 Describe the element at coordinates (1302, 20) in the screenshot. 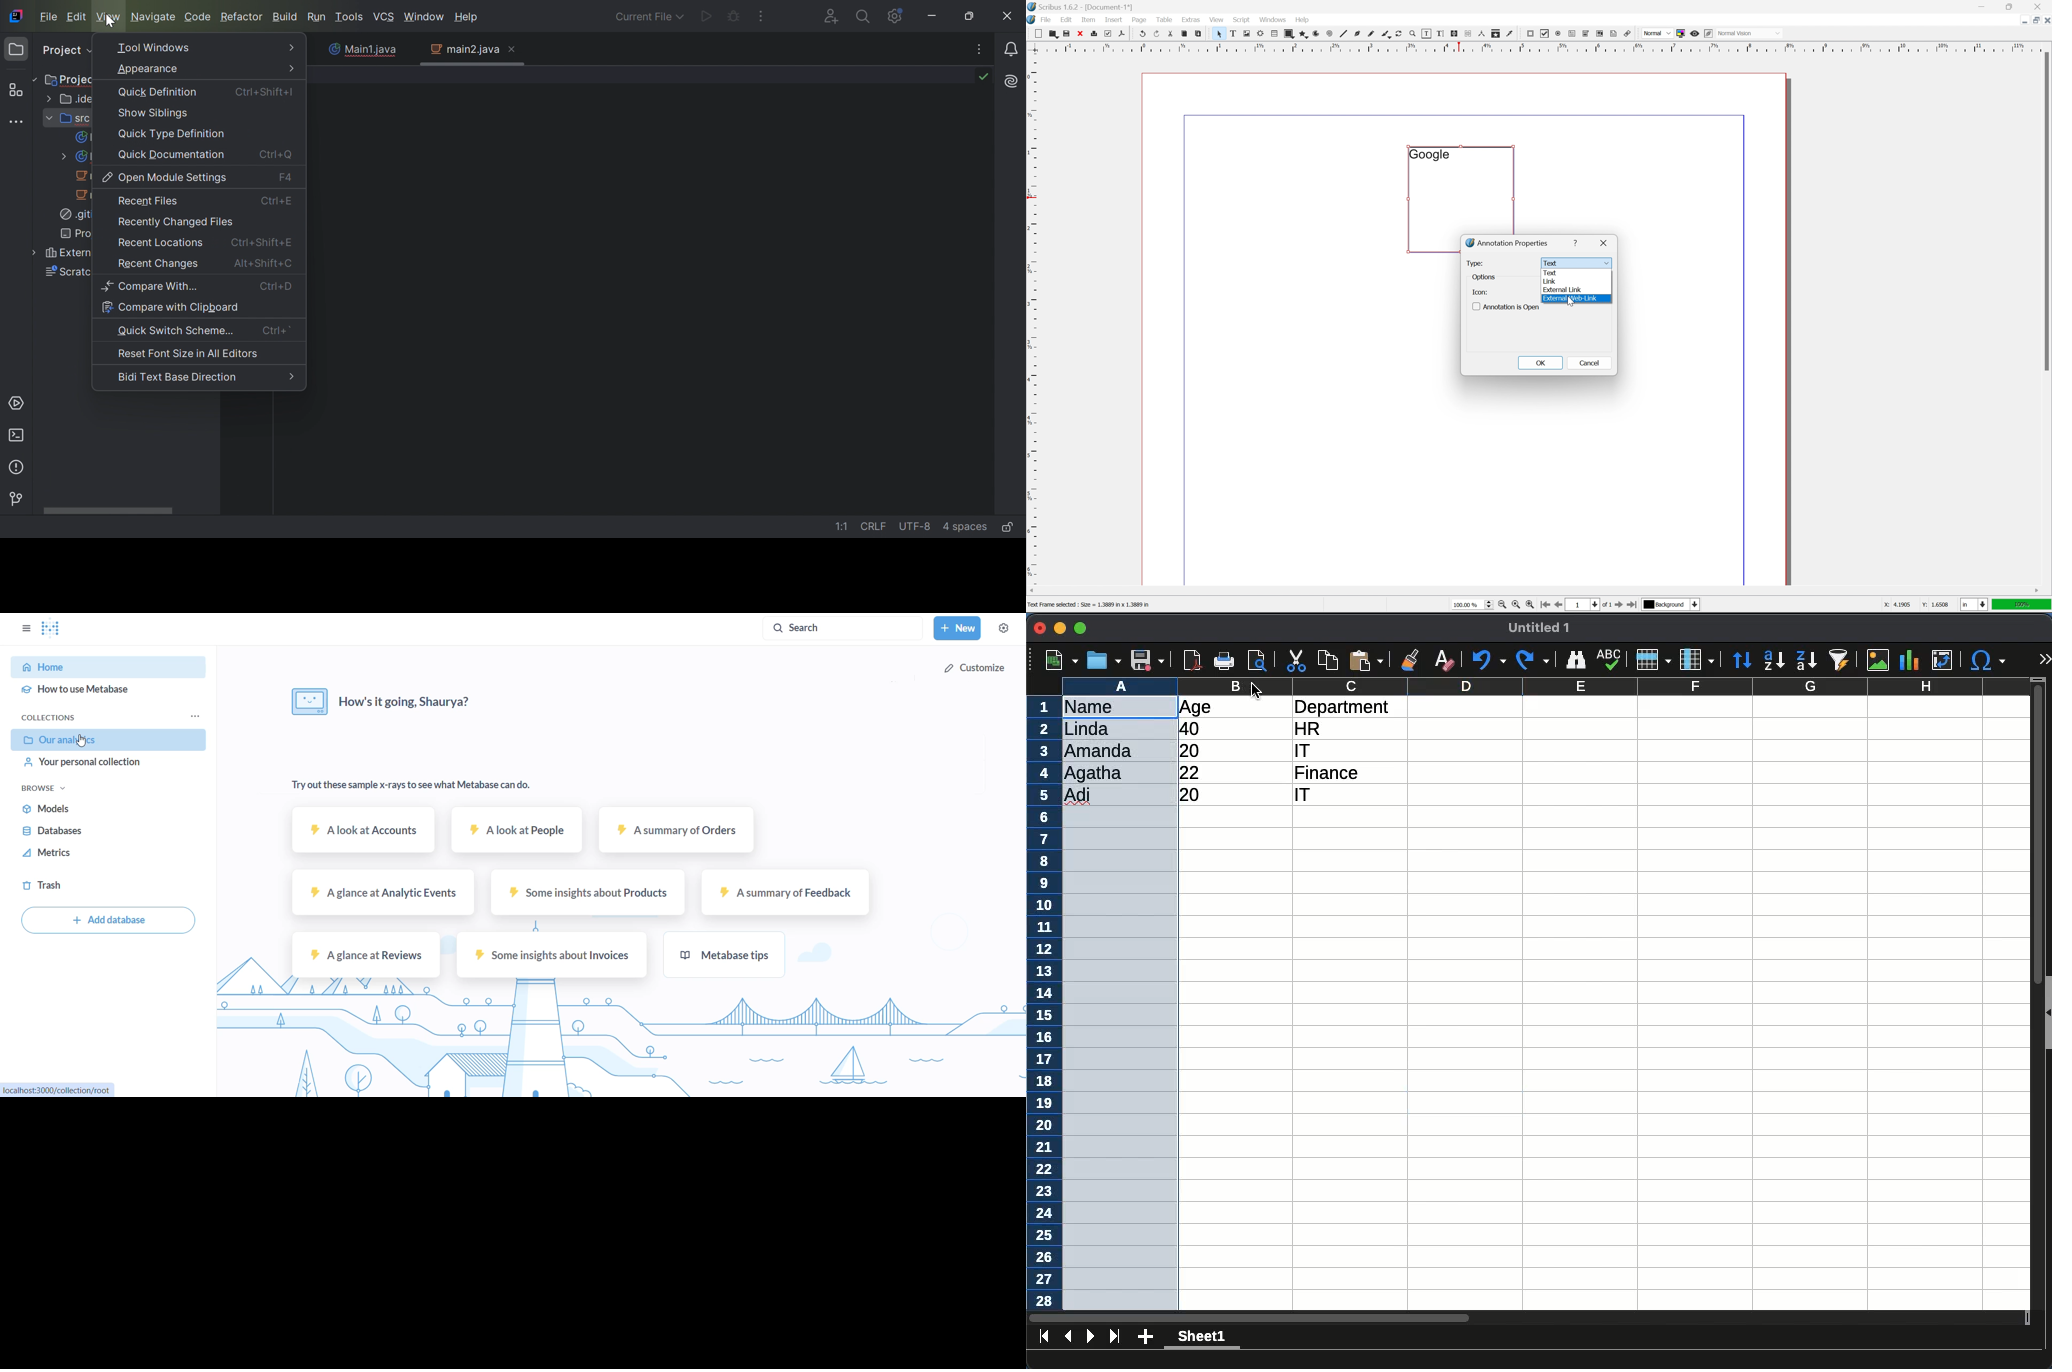

I see `help` at that location.